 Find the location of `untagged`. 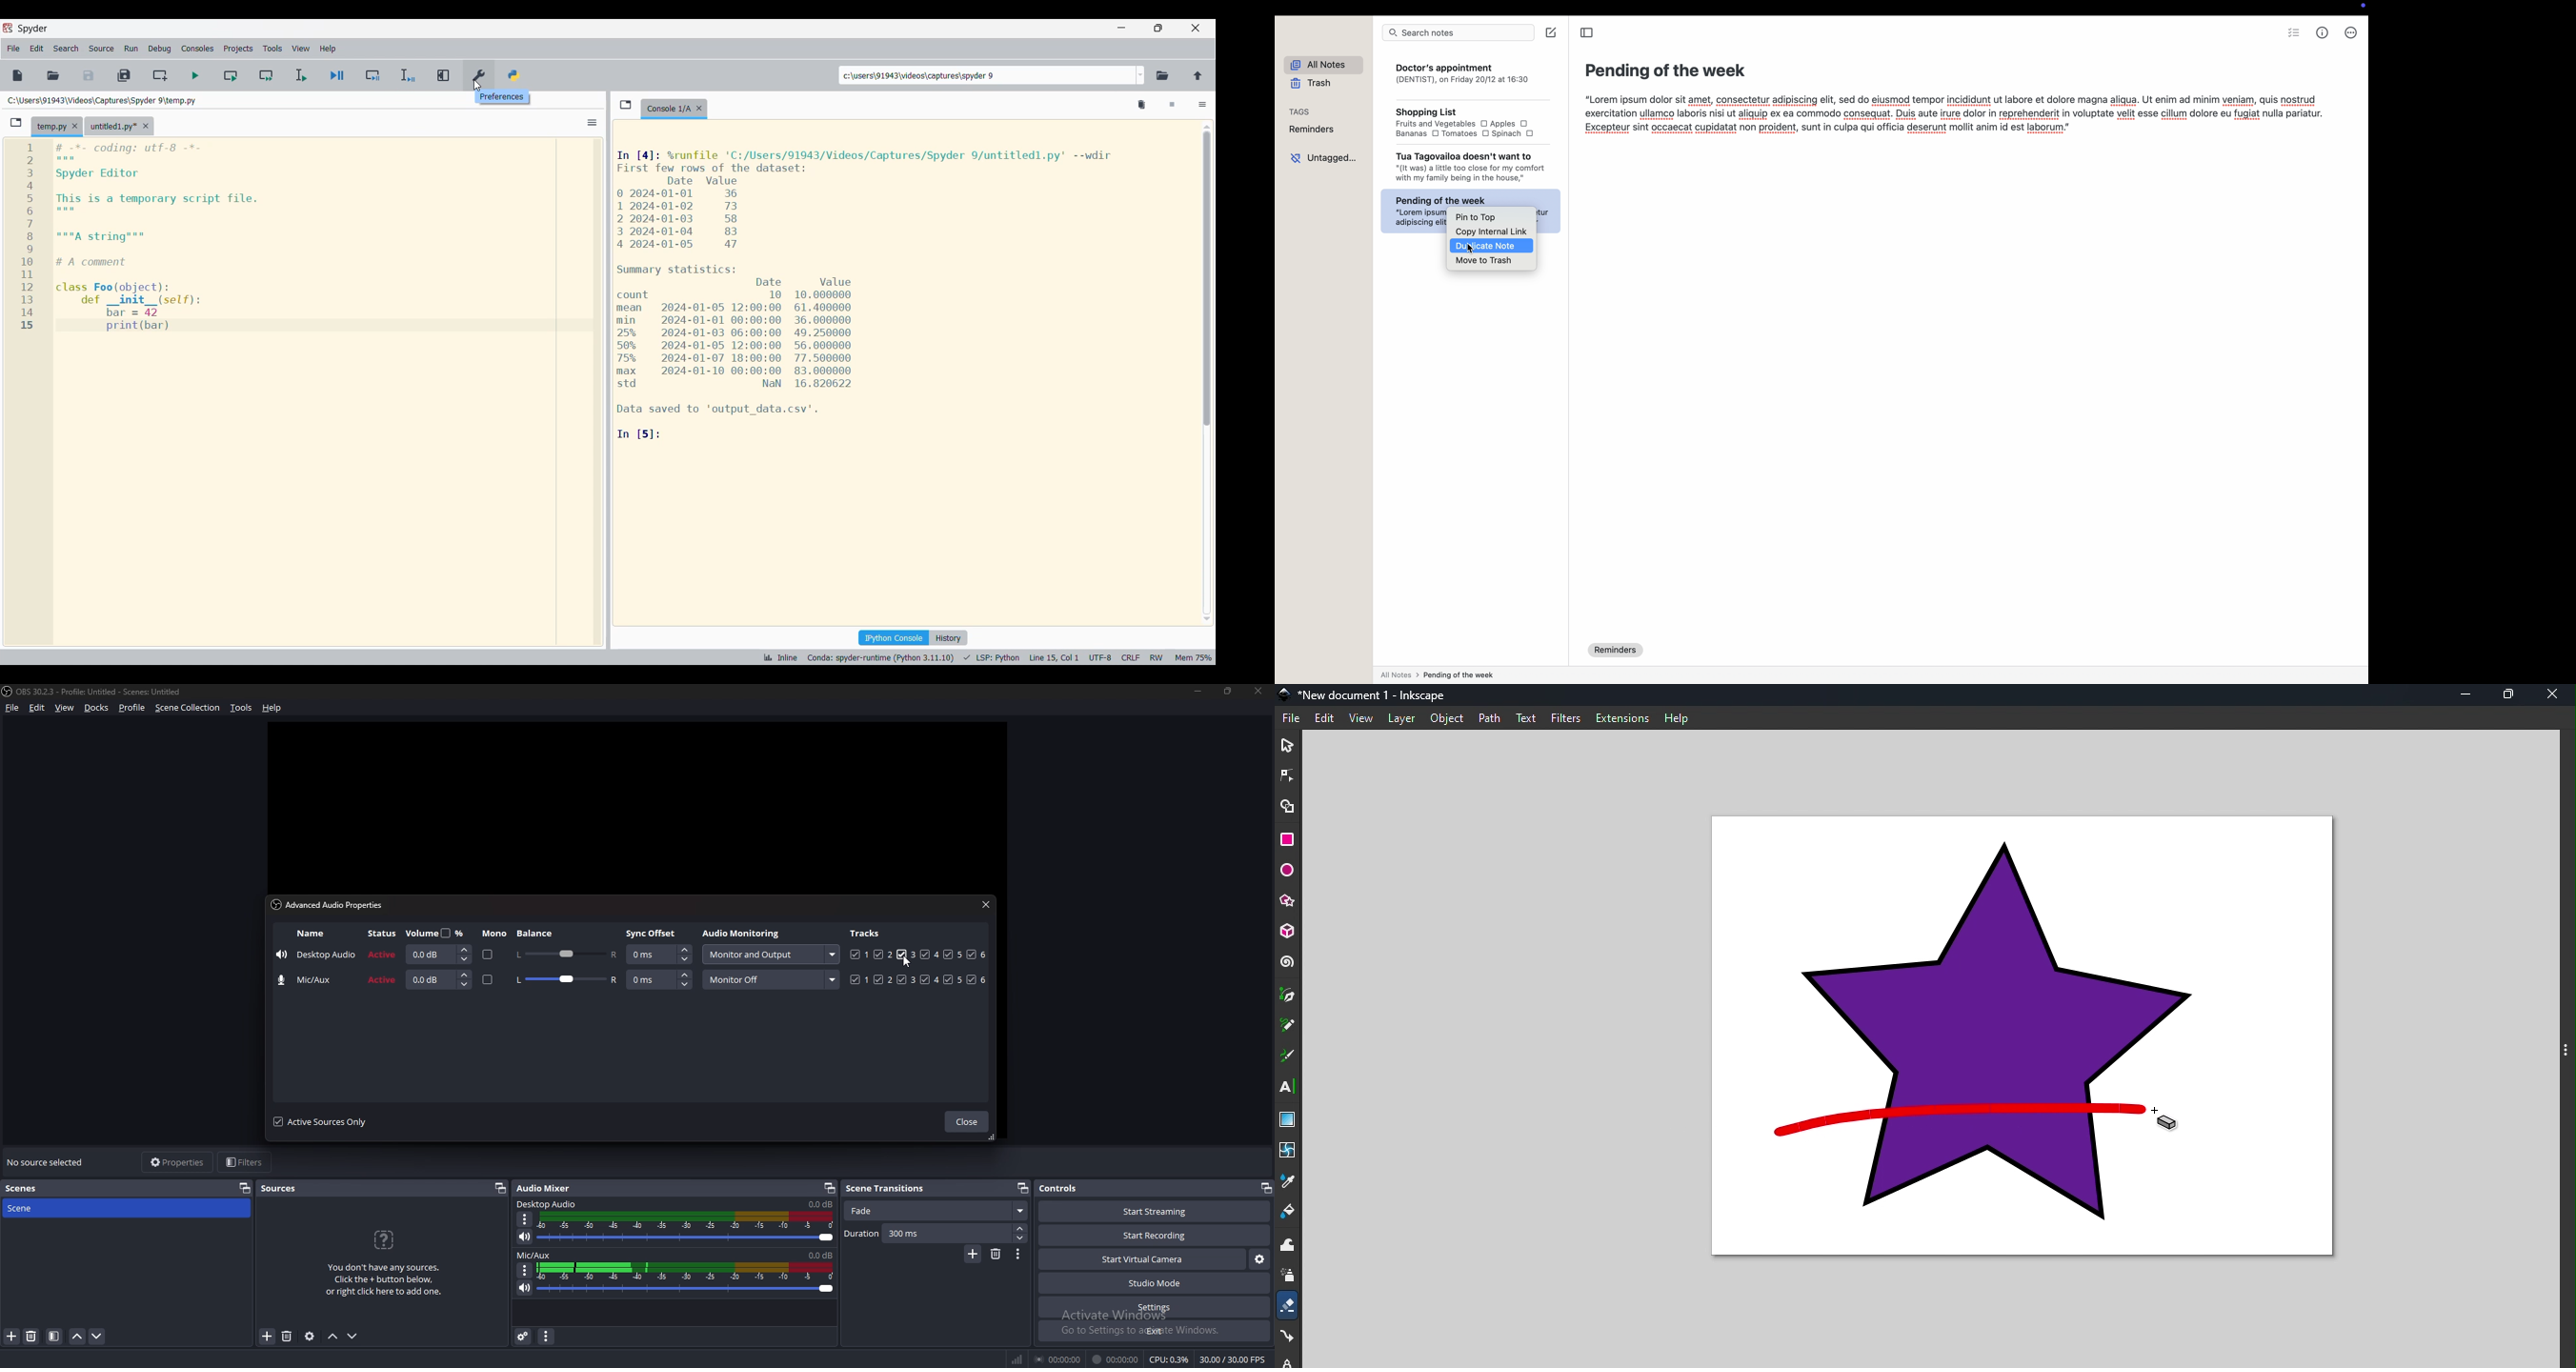

untagged is located at coordinates (1322, 156).